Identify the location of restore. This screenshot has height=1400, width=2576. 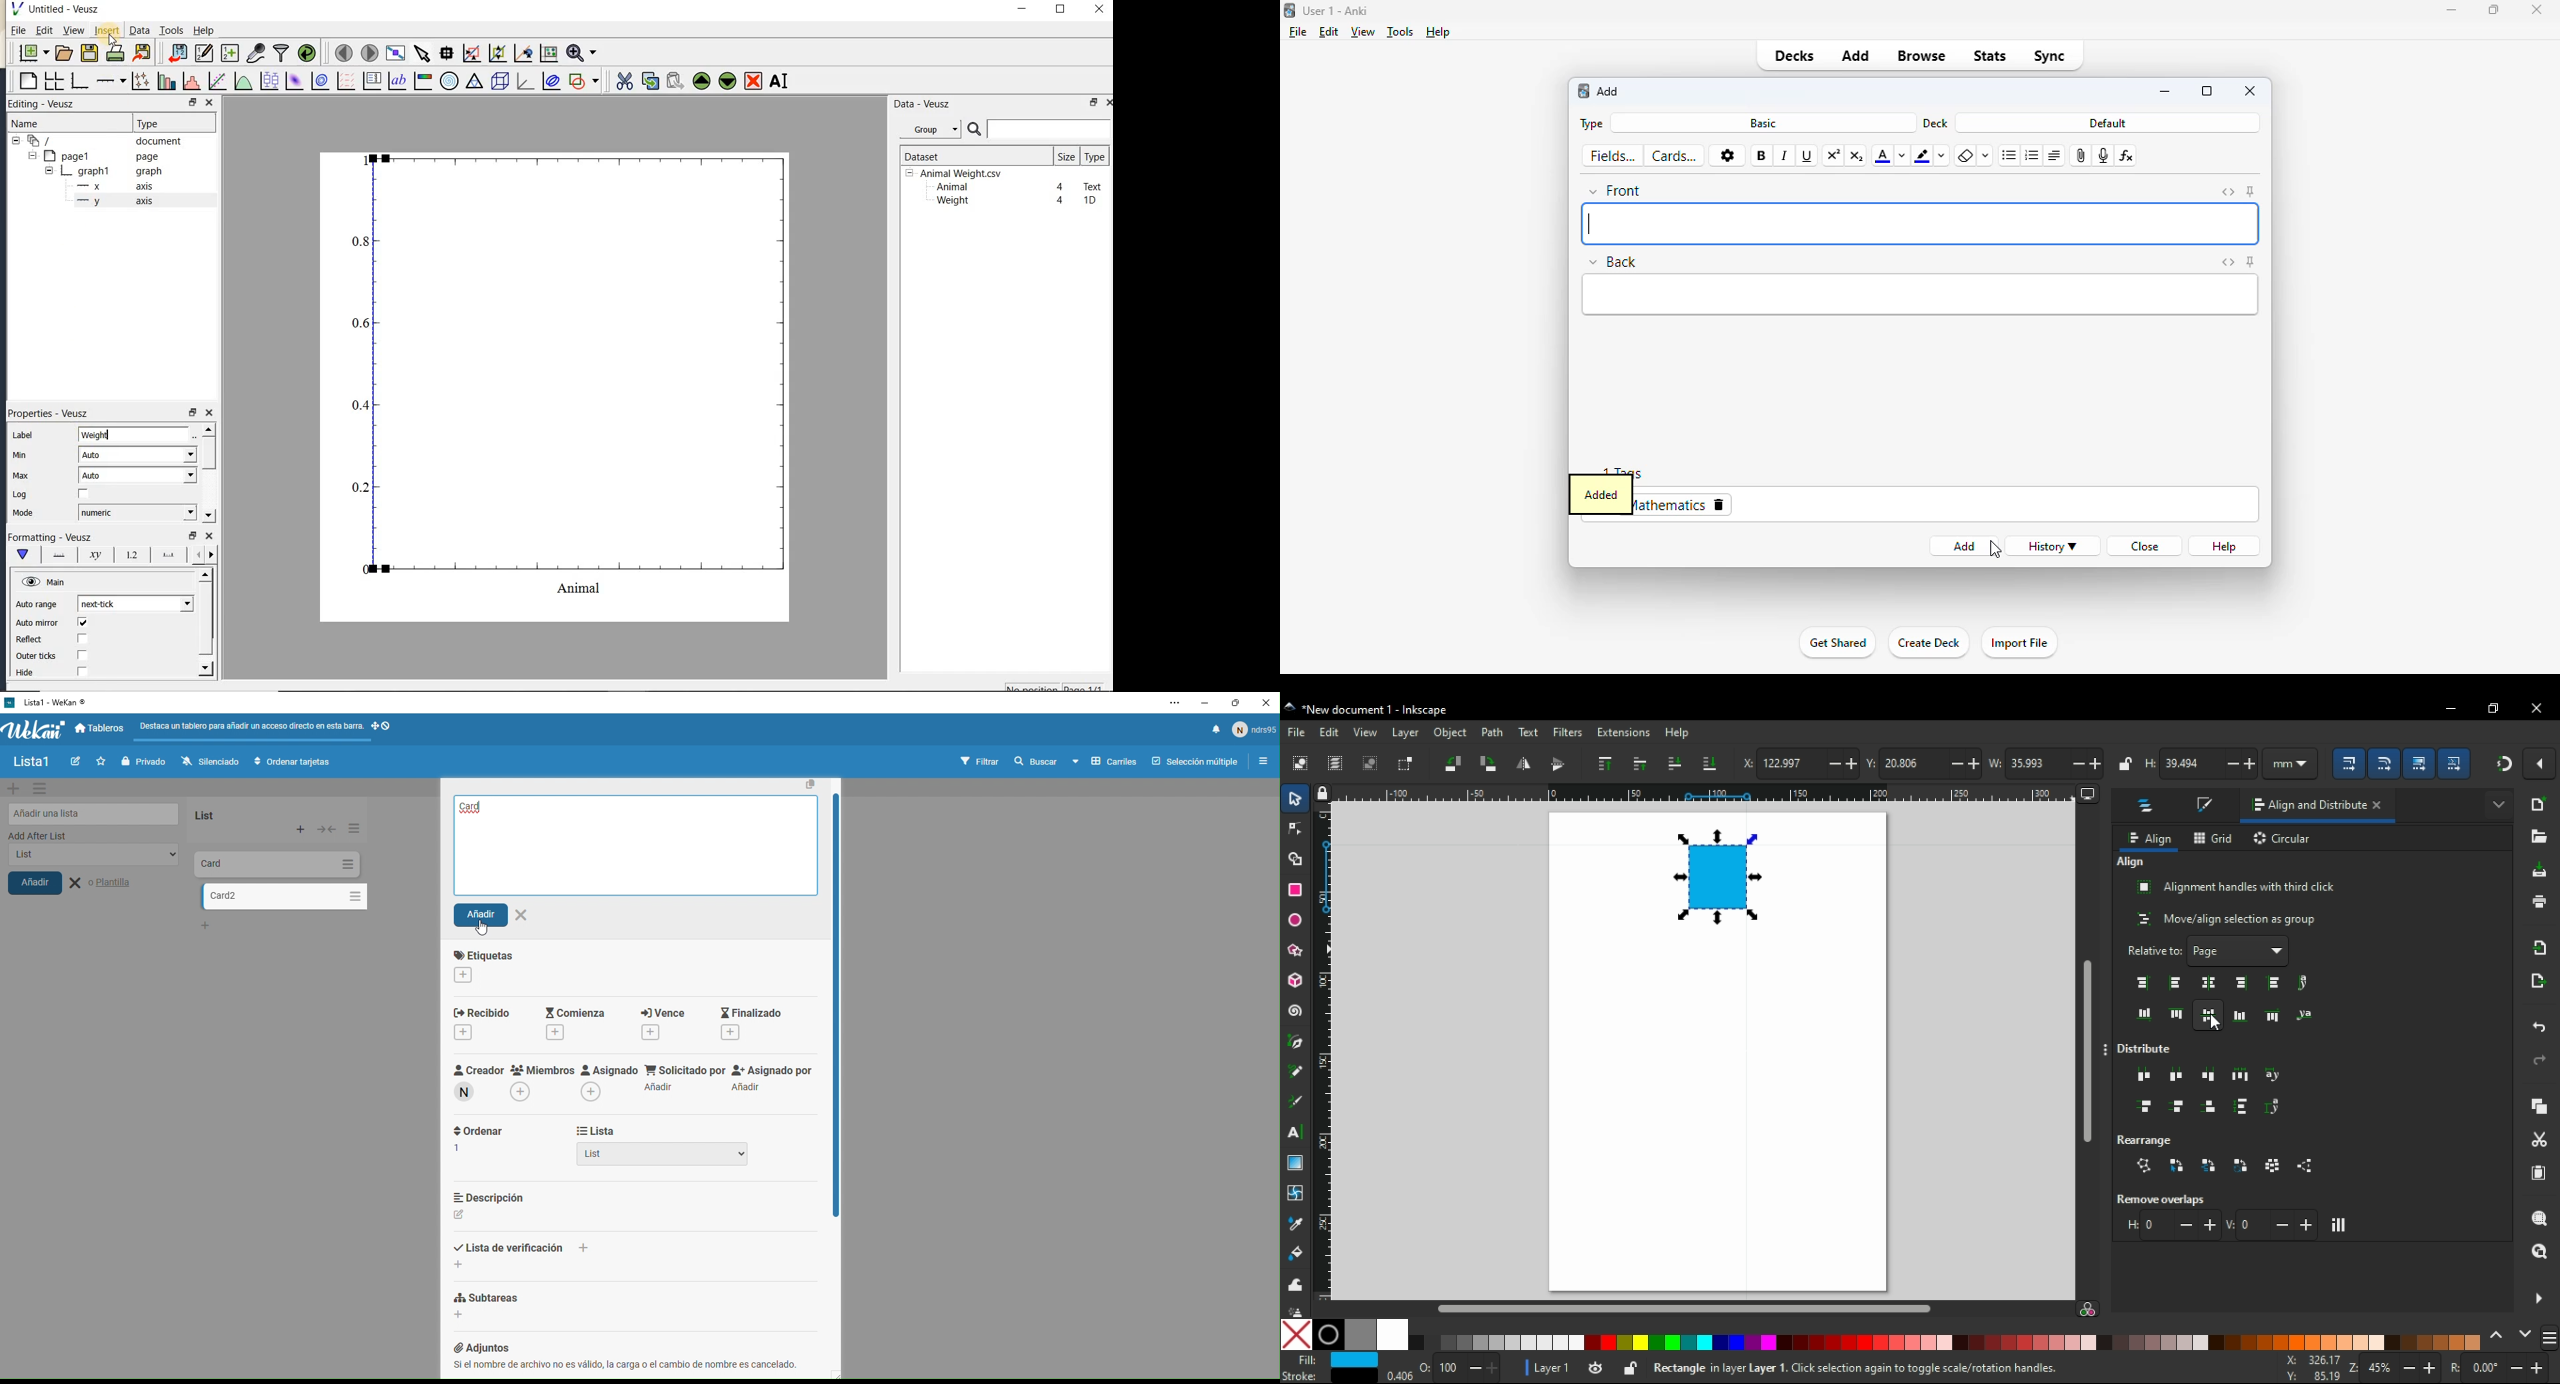
(2494, 708).